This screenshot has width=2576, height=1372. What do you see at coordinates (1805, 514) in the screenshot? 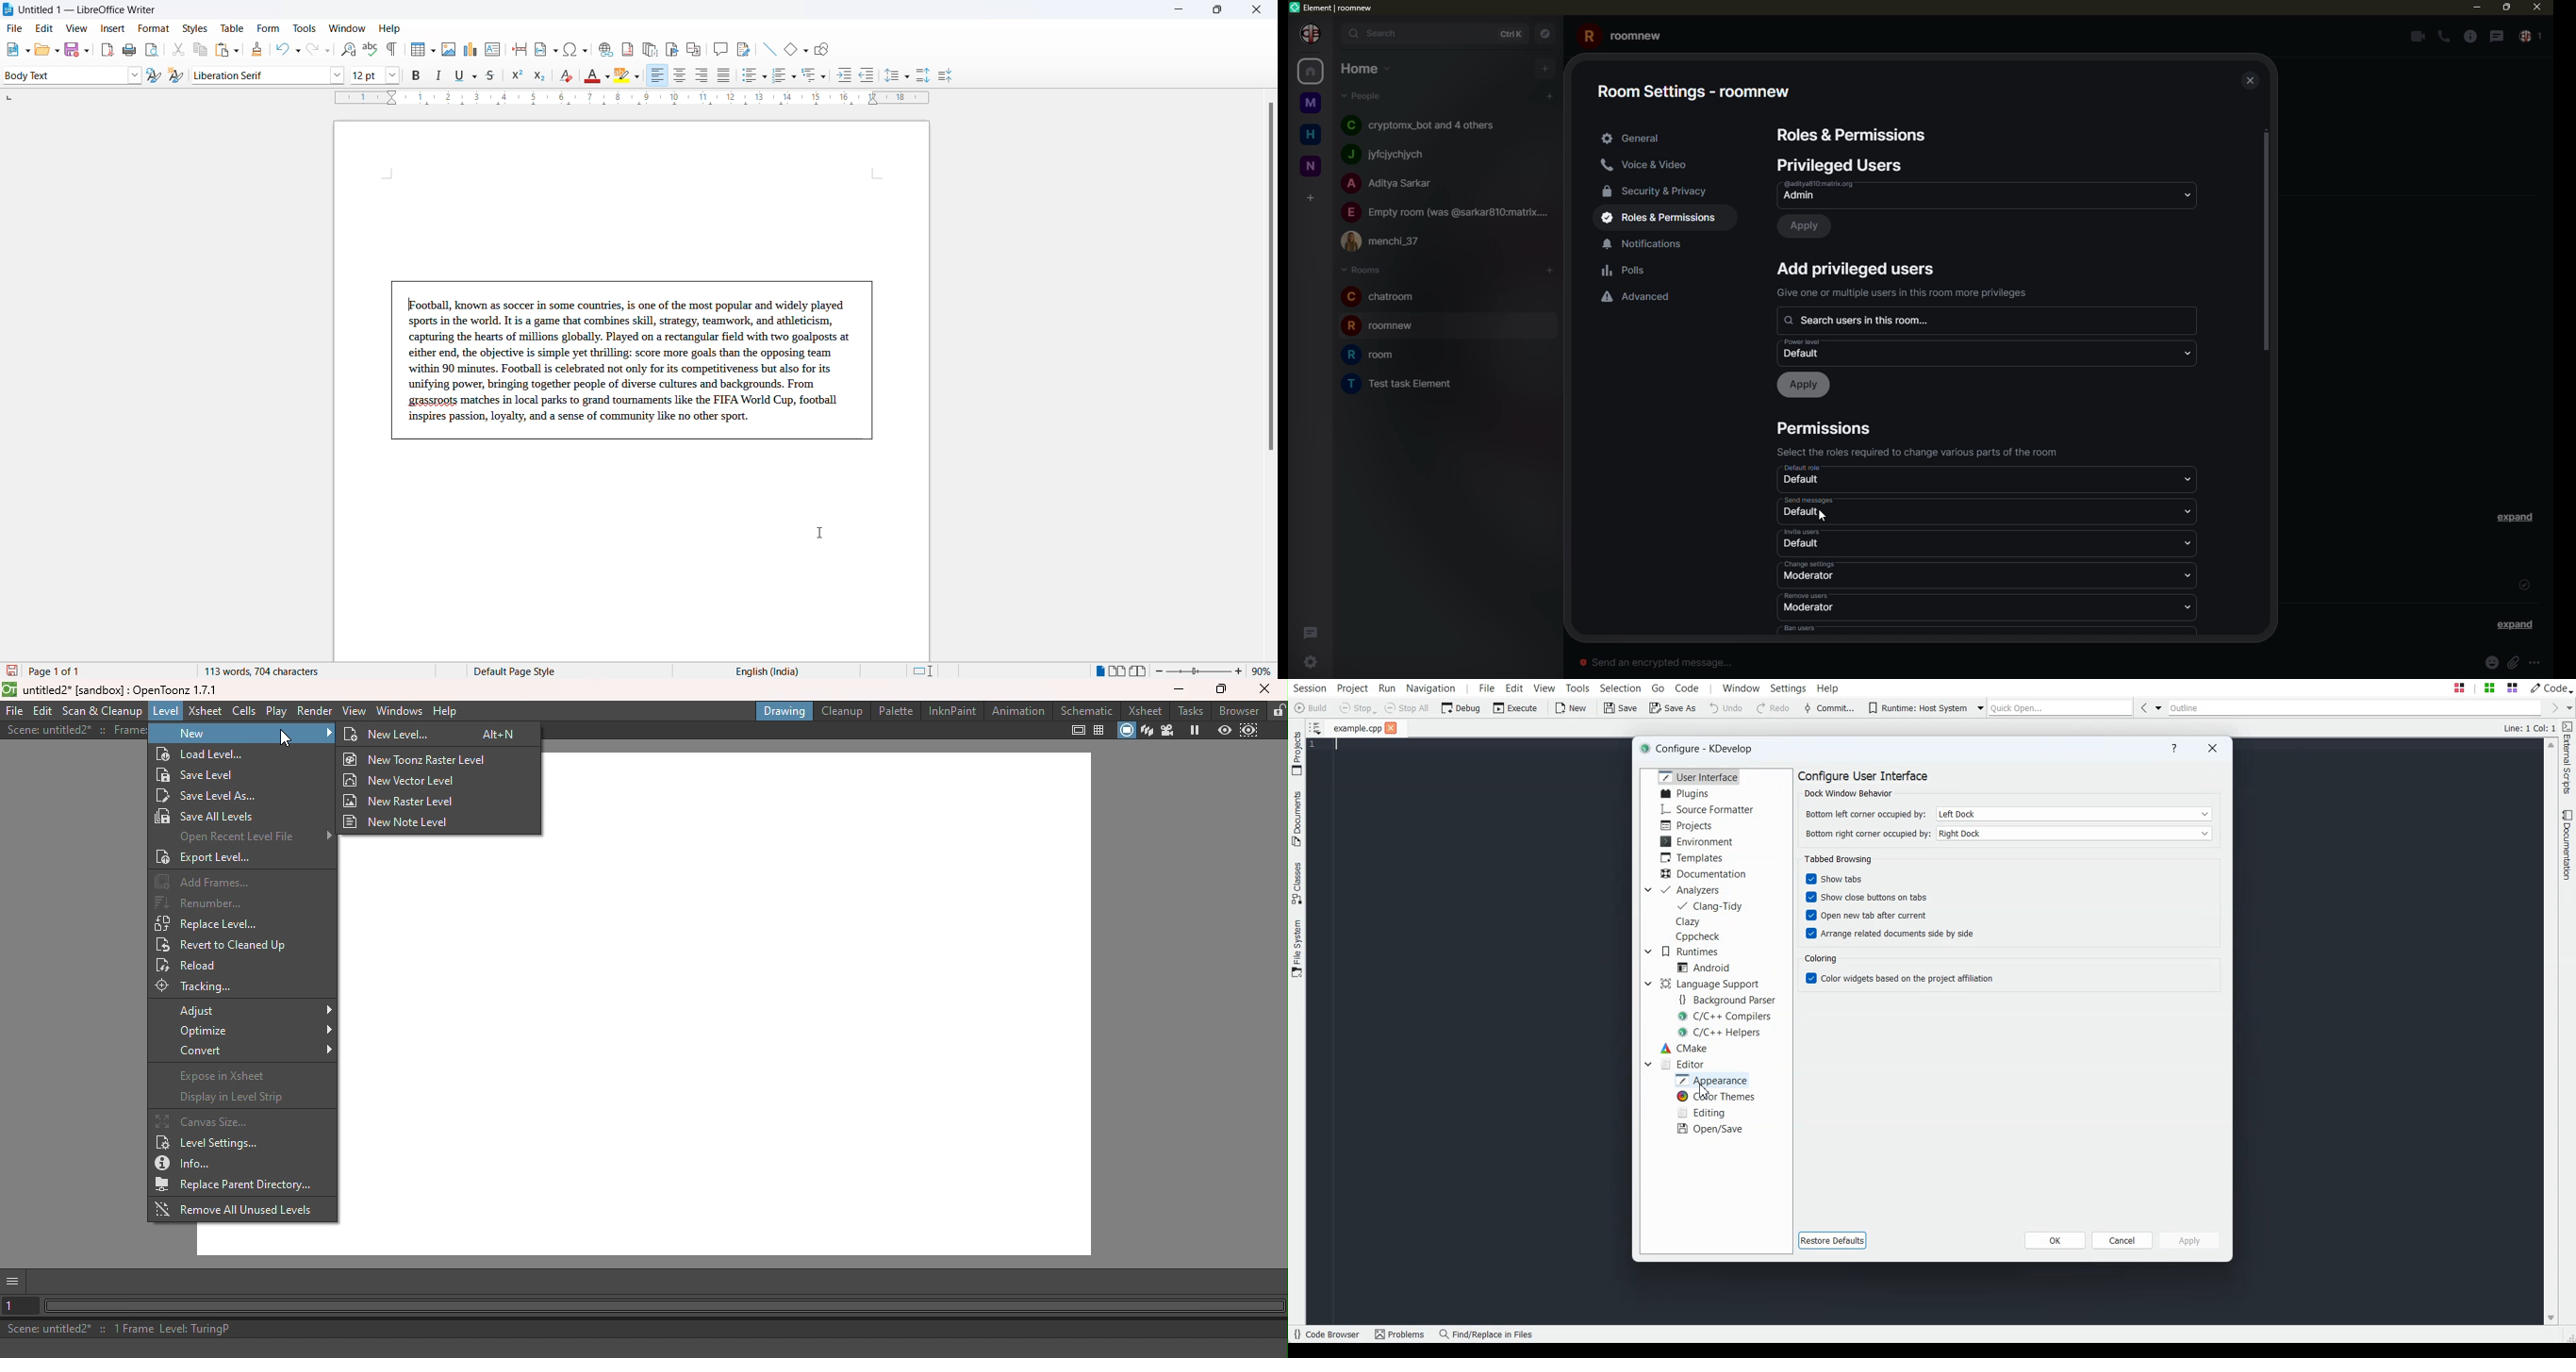
I see `default` at bounding box center [1805, 514].